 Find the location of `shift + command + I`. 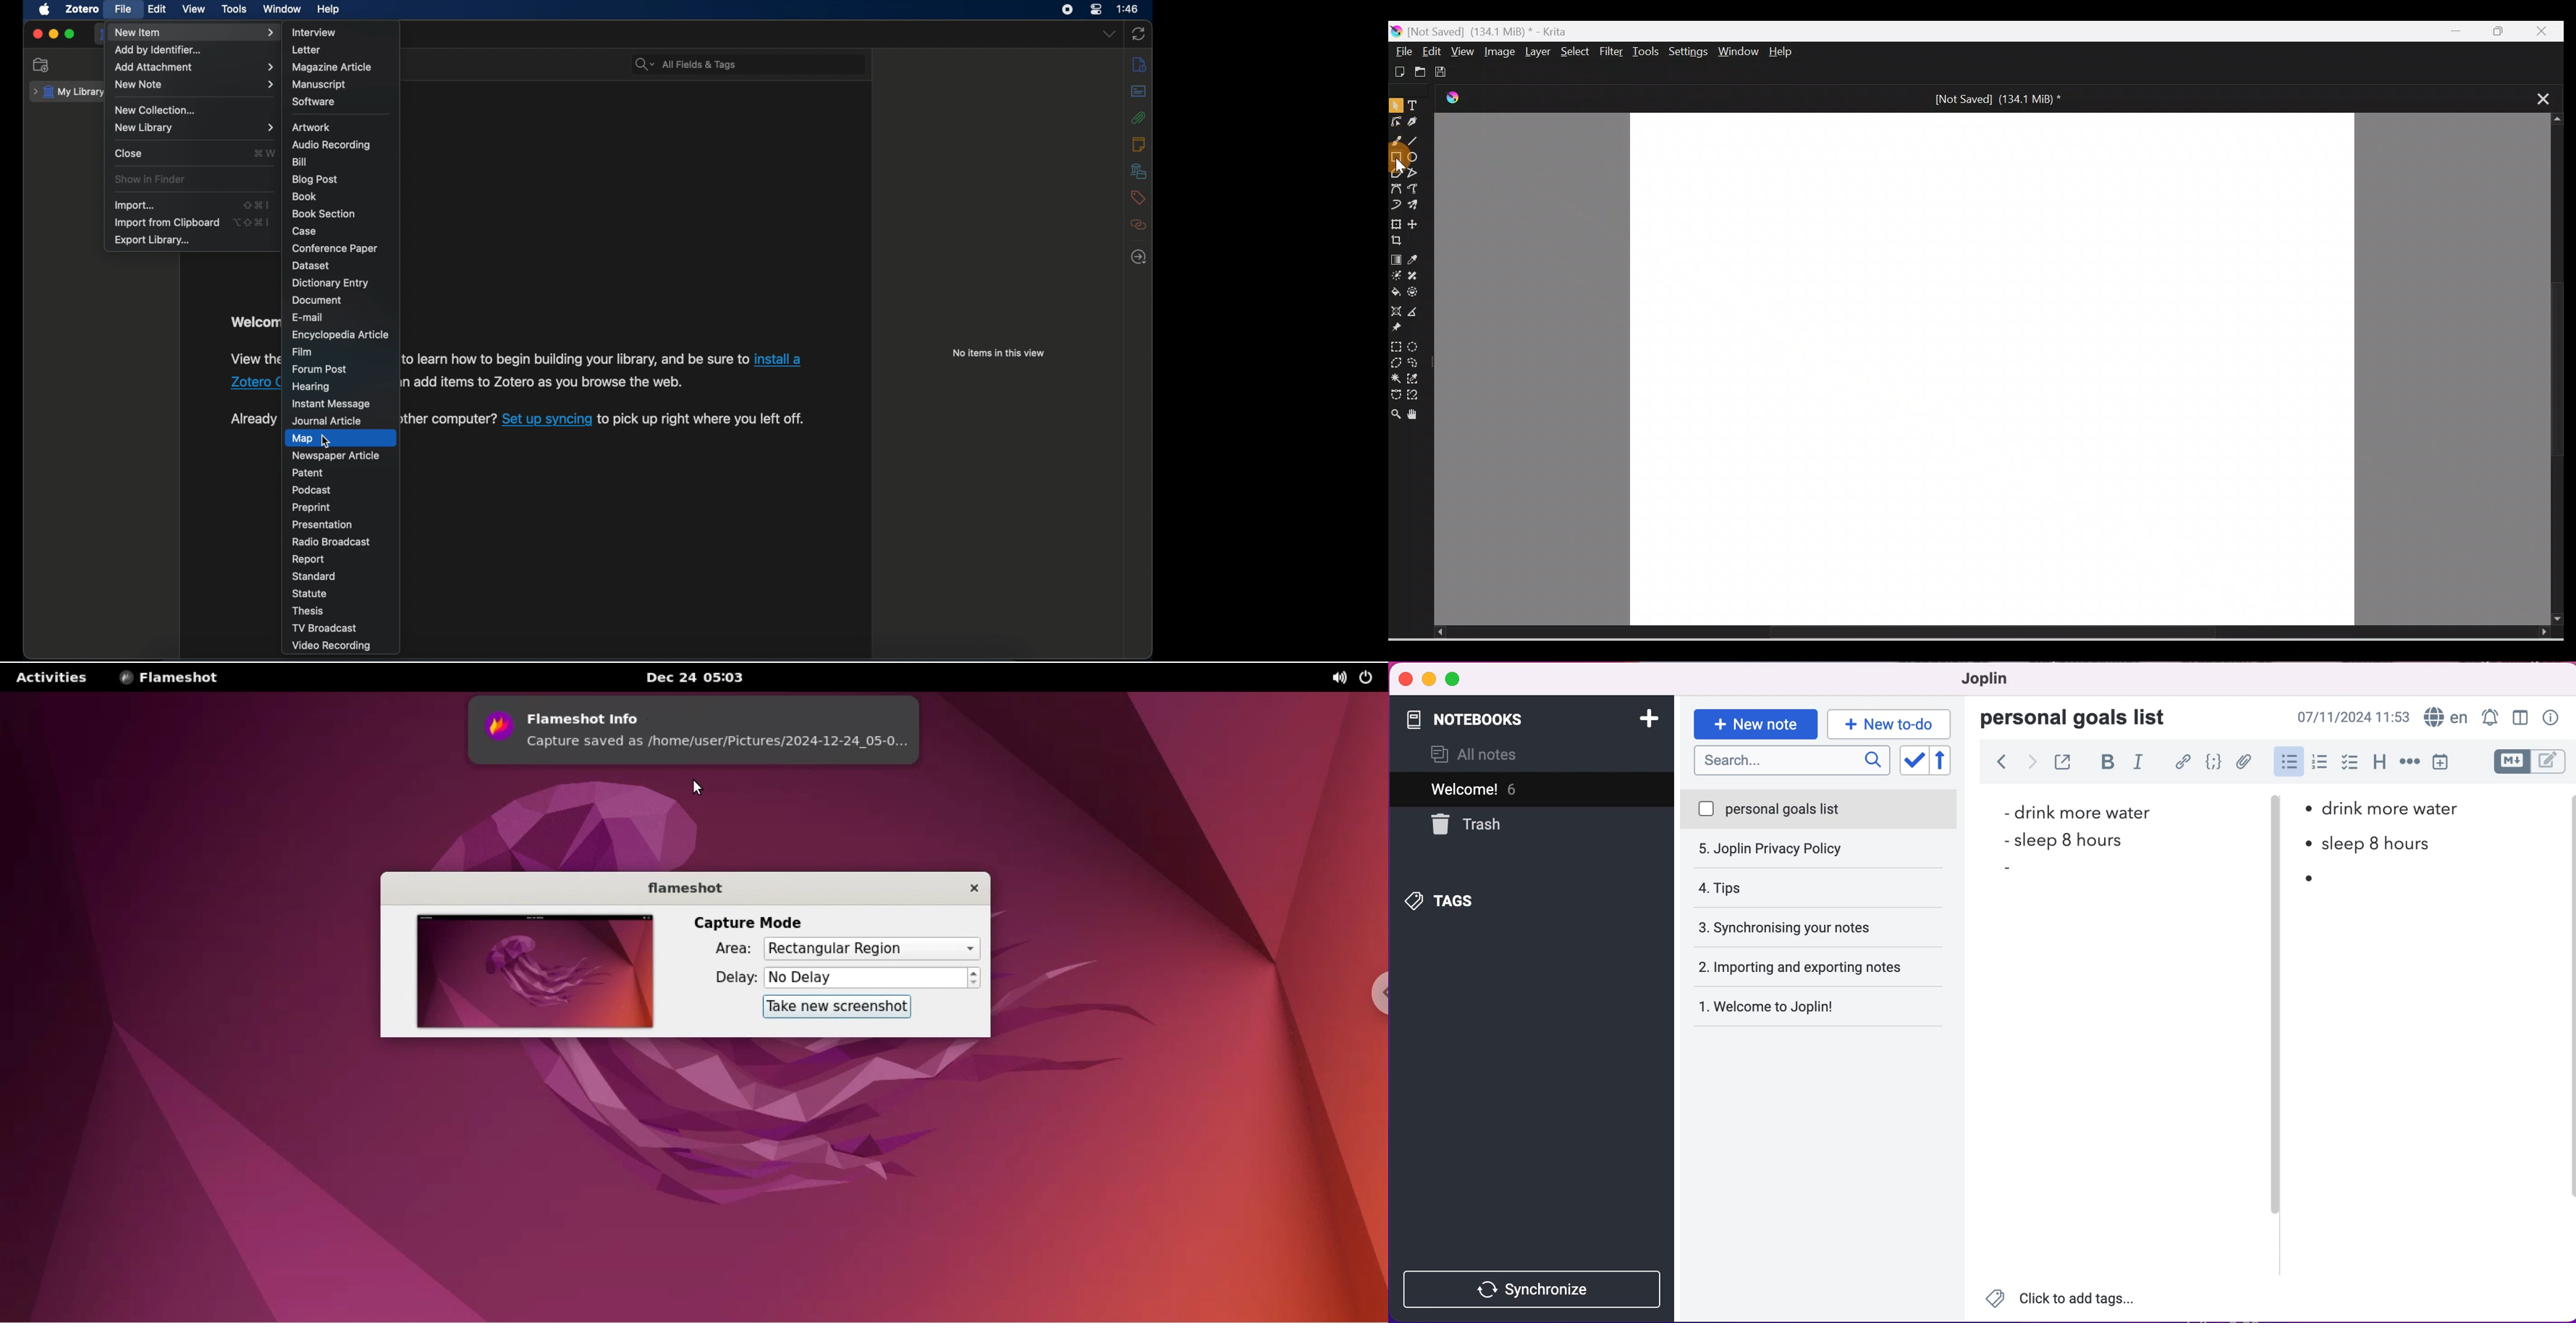

shift + command + I is located at coordinates (255, 205).